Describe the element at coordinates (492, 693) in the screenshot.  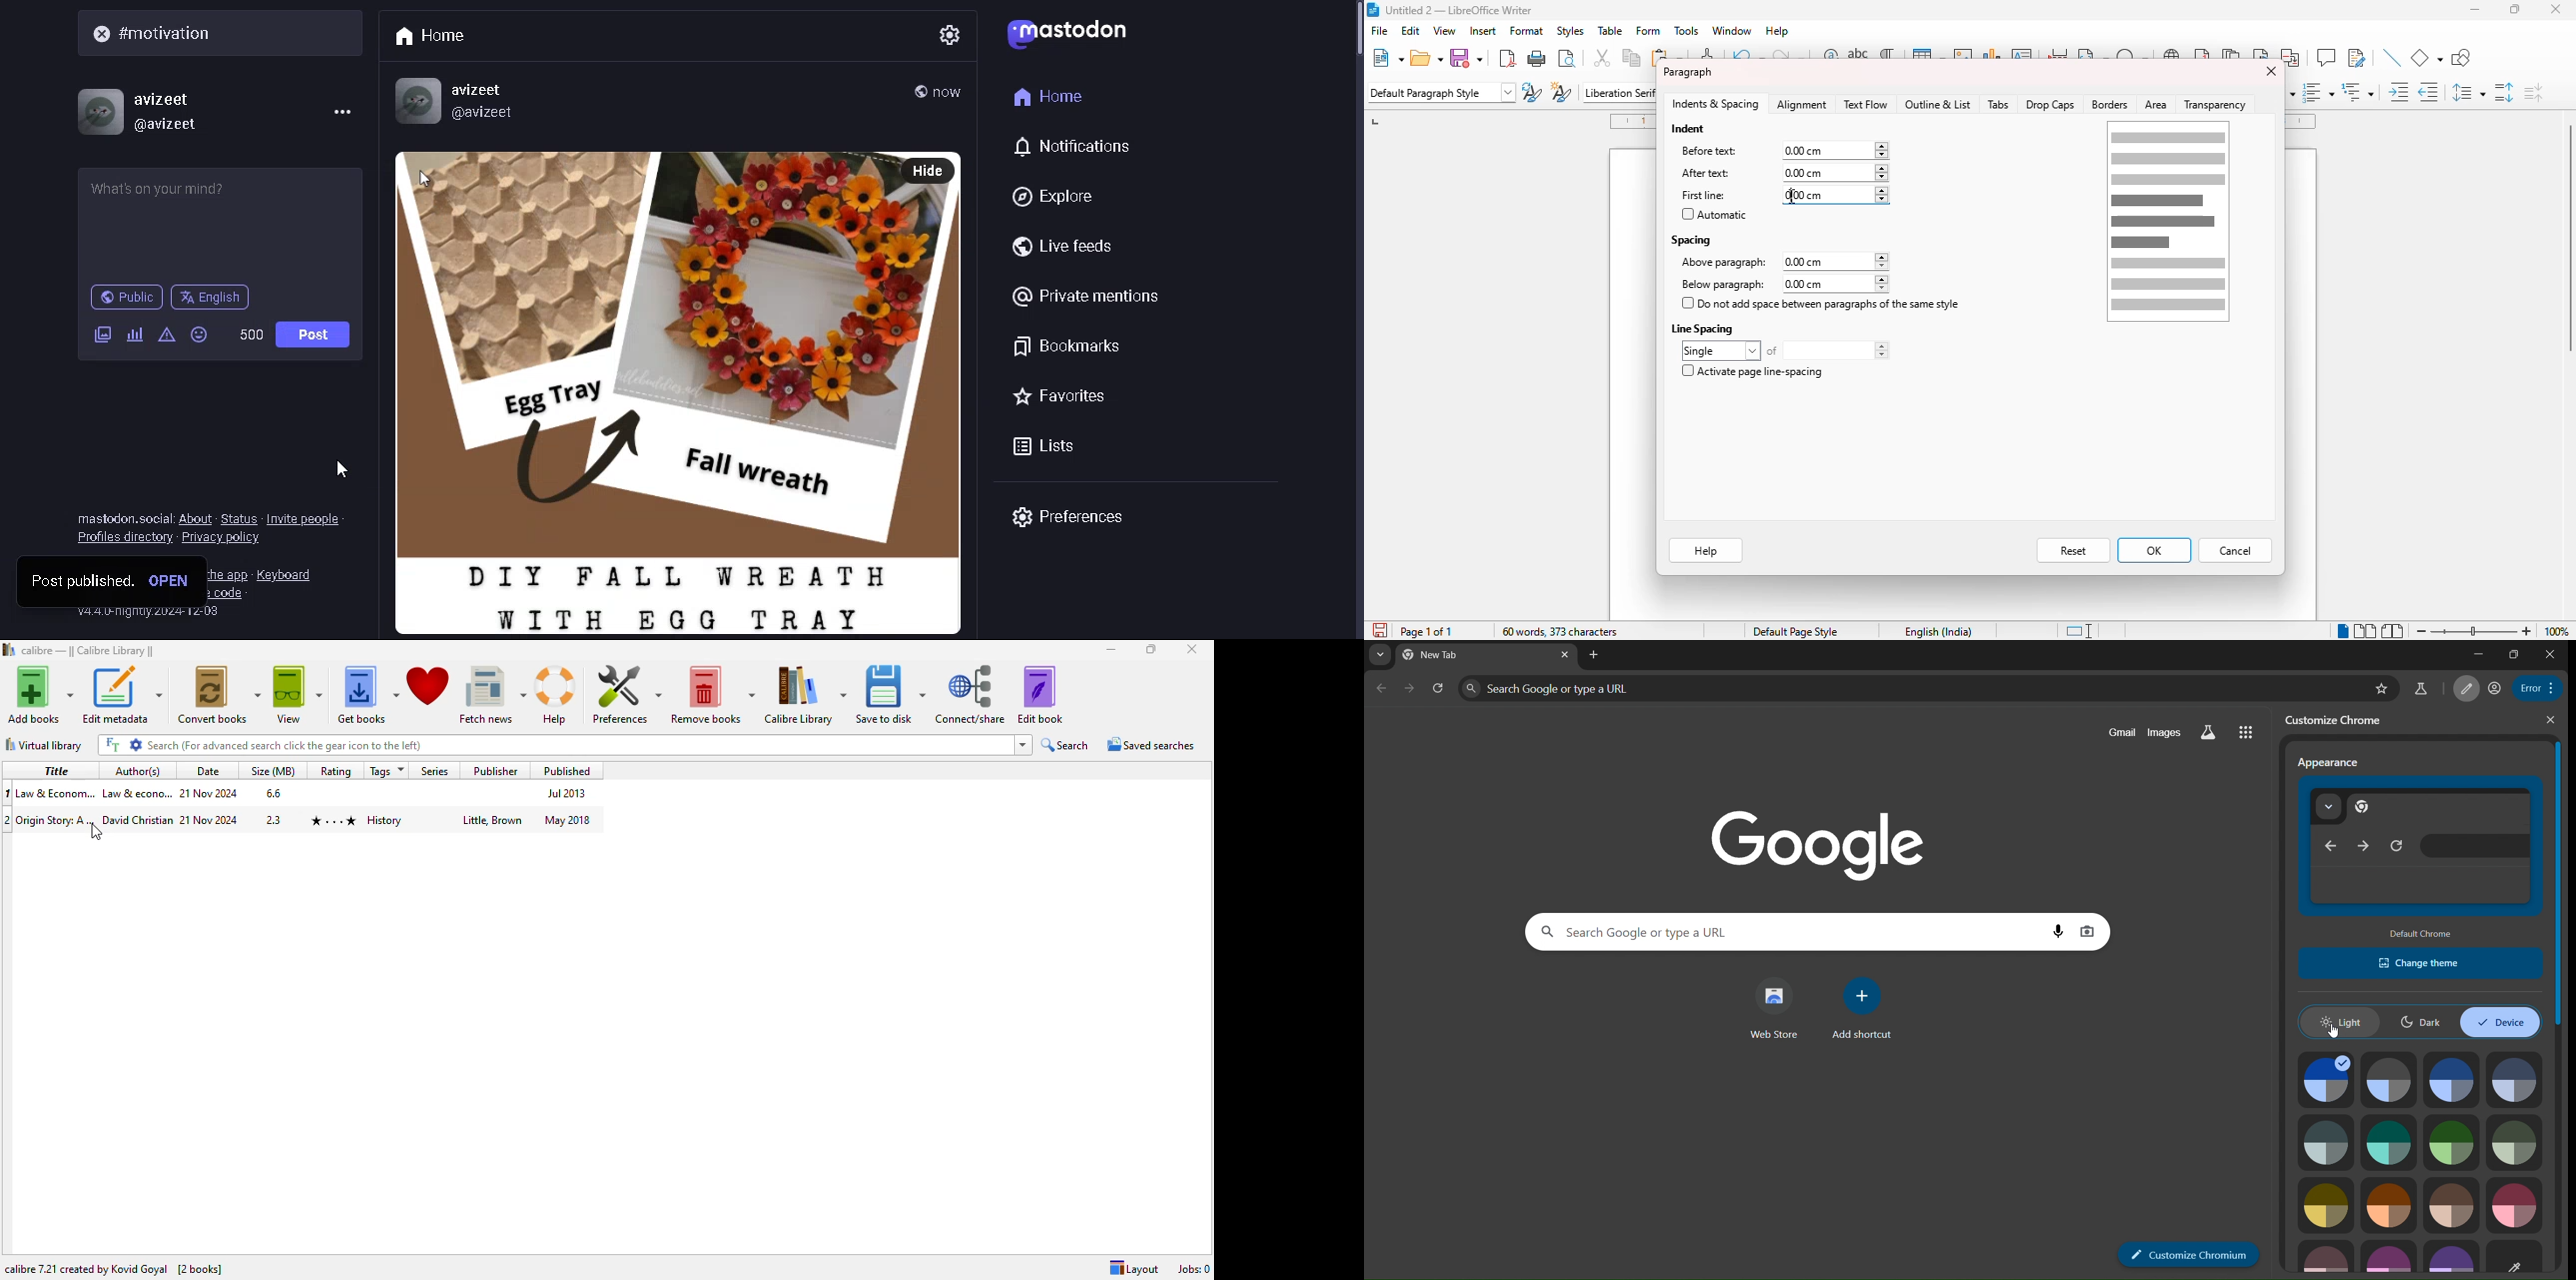
I see `fetch news` at that location.